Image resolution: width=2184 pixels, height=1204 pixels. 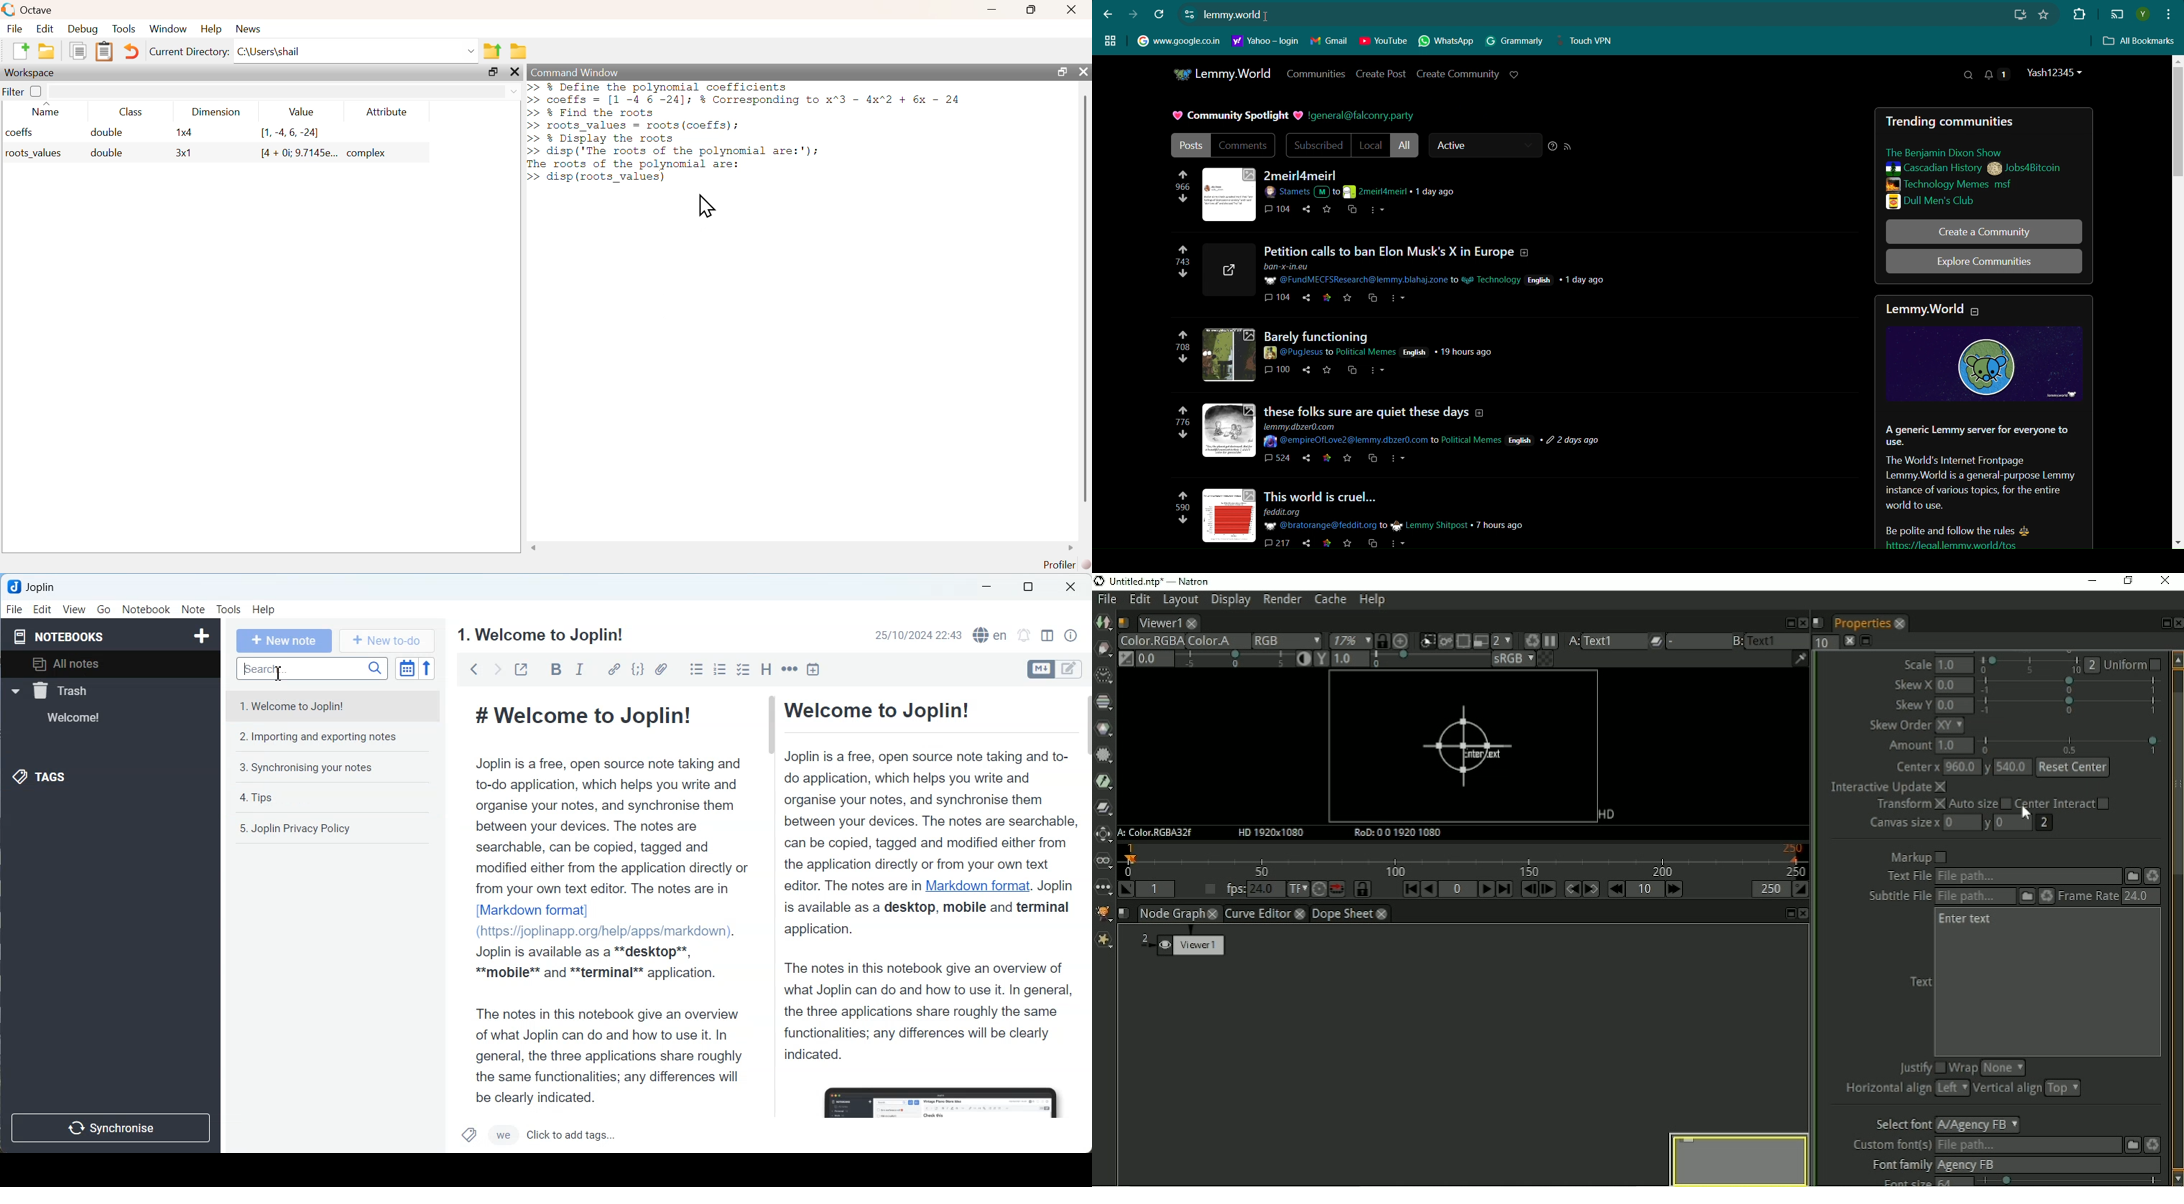 What do you see at coordinates (1064, 564) in the screenshot?
I see `Profiler` at bounding box center [1064, 564].